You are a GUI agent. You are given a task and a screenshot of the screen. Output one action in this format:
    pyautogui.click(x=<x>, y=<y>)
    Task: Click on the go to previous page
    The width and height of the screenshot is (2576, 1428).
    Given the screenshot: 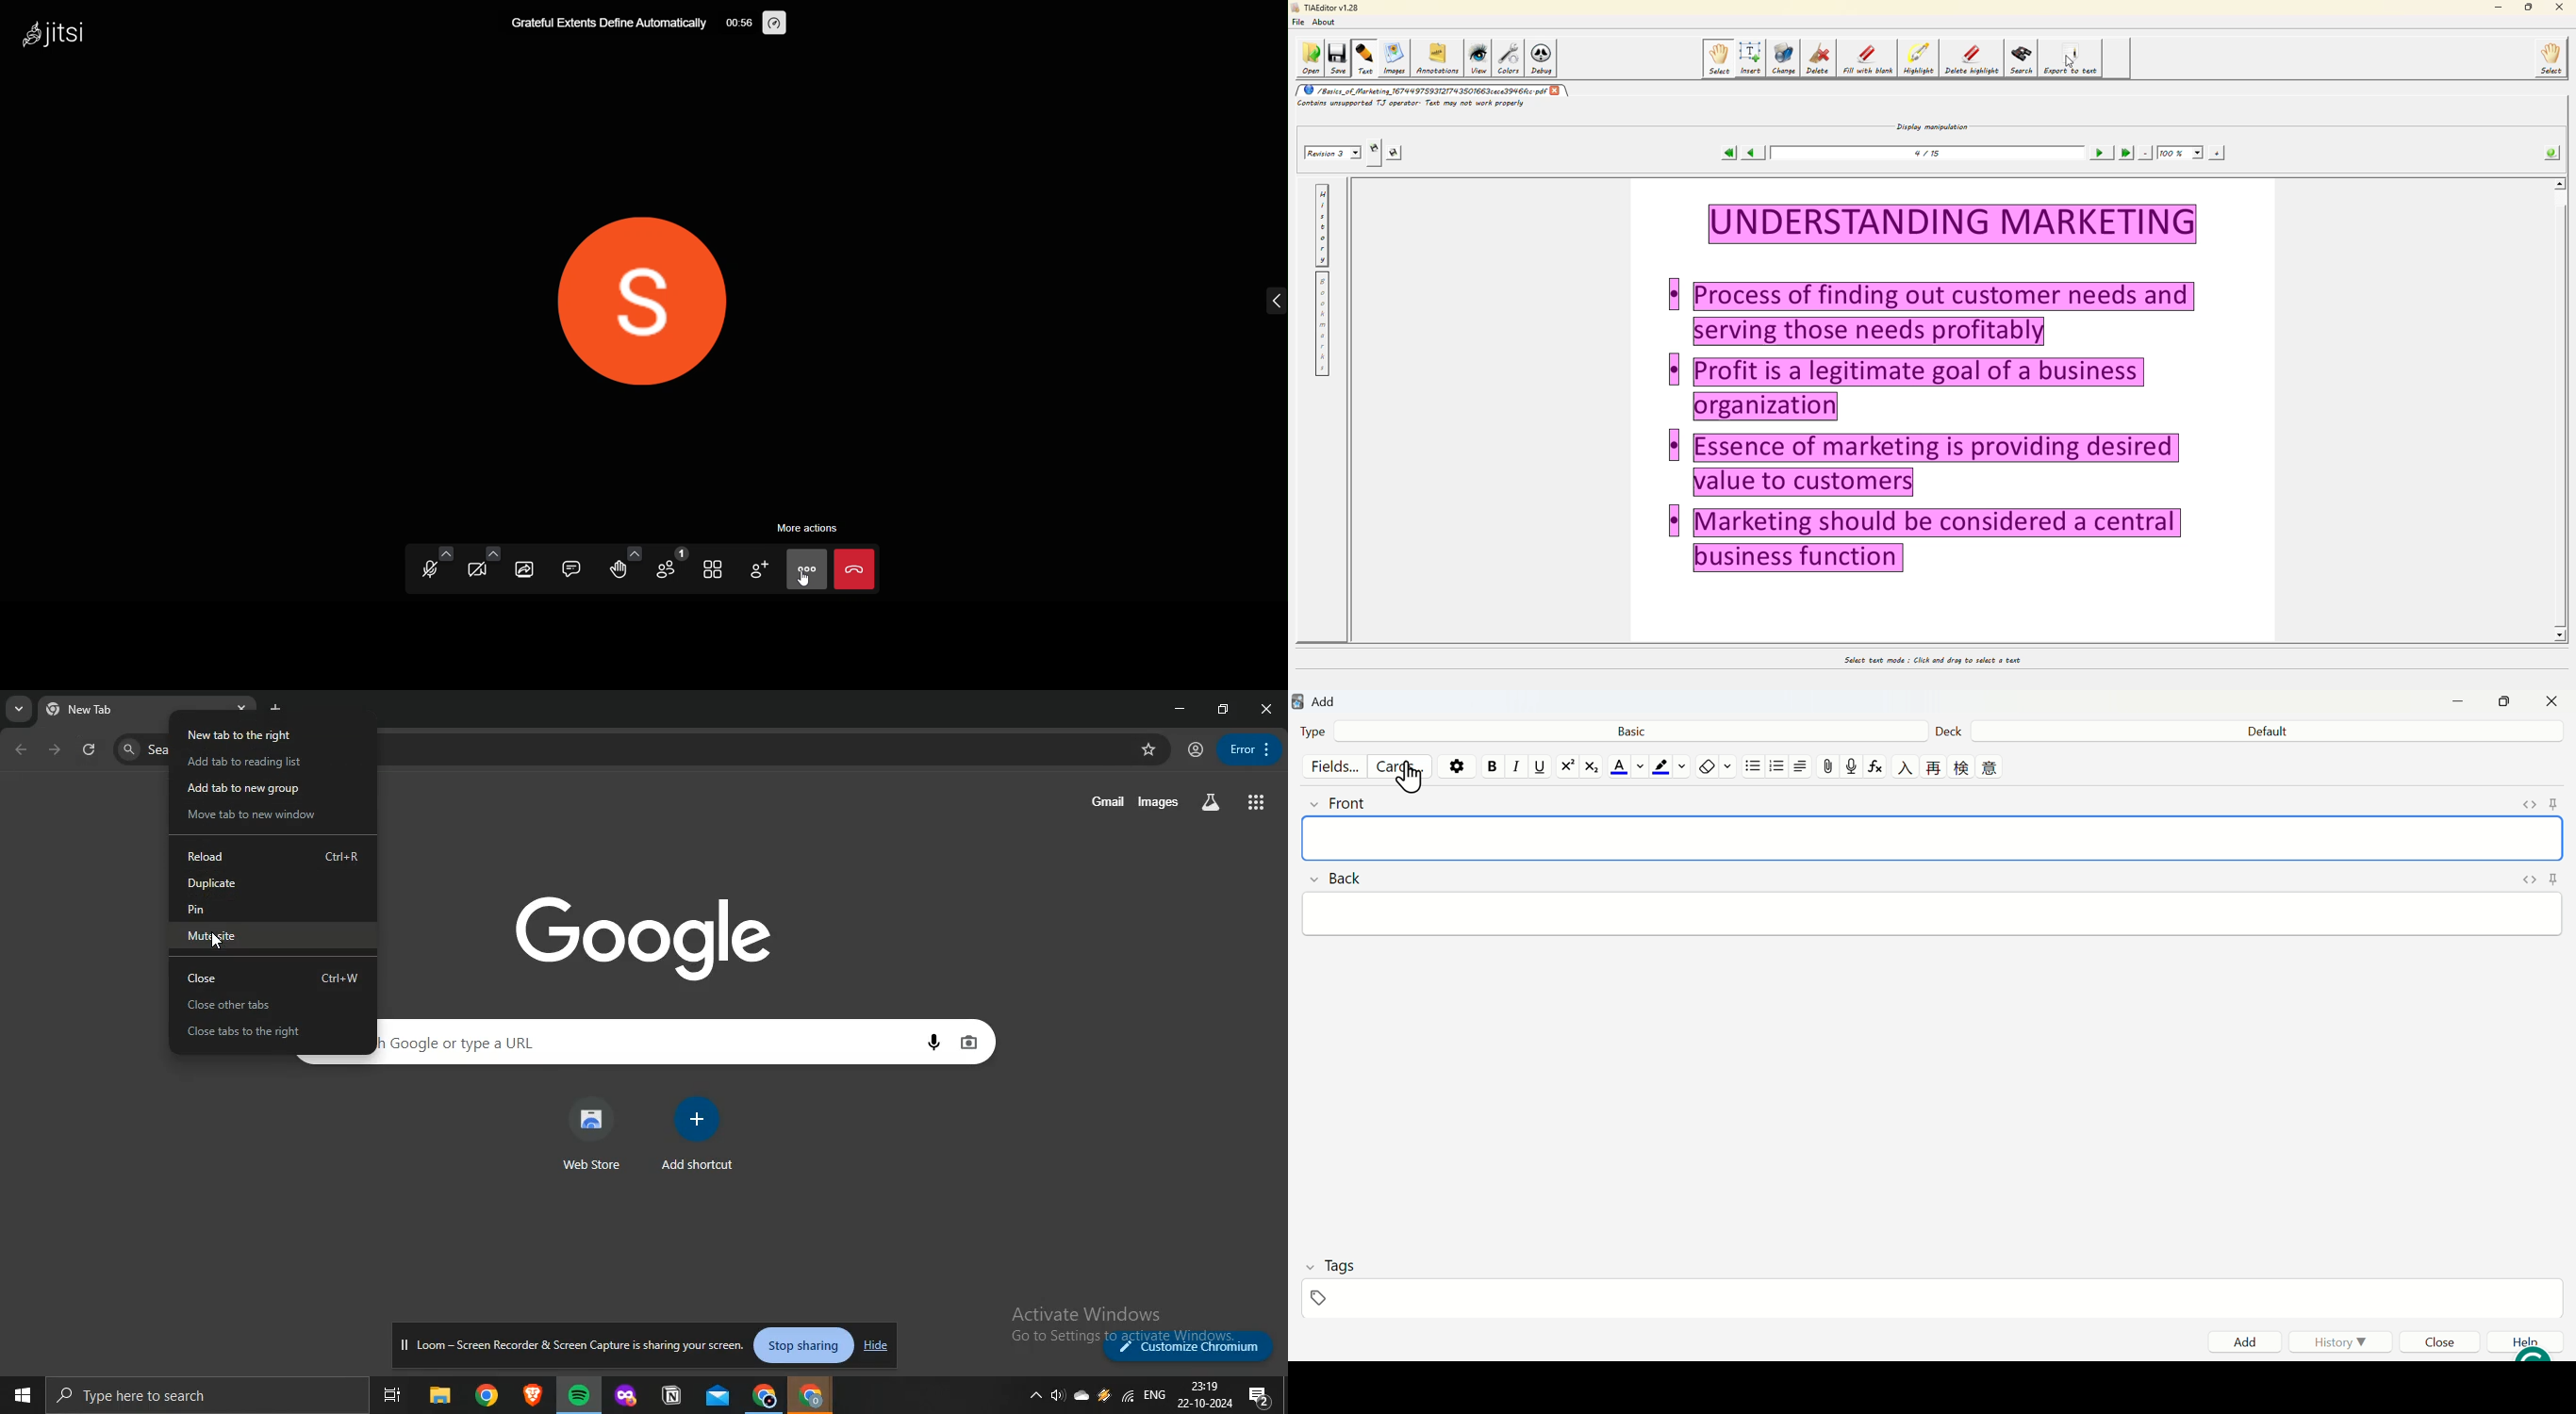 What is the action you would take?
    pyautogui.click(x=23, y=750)
    